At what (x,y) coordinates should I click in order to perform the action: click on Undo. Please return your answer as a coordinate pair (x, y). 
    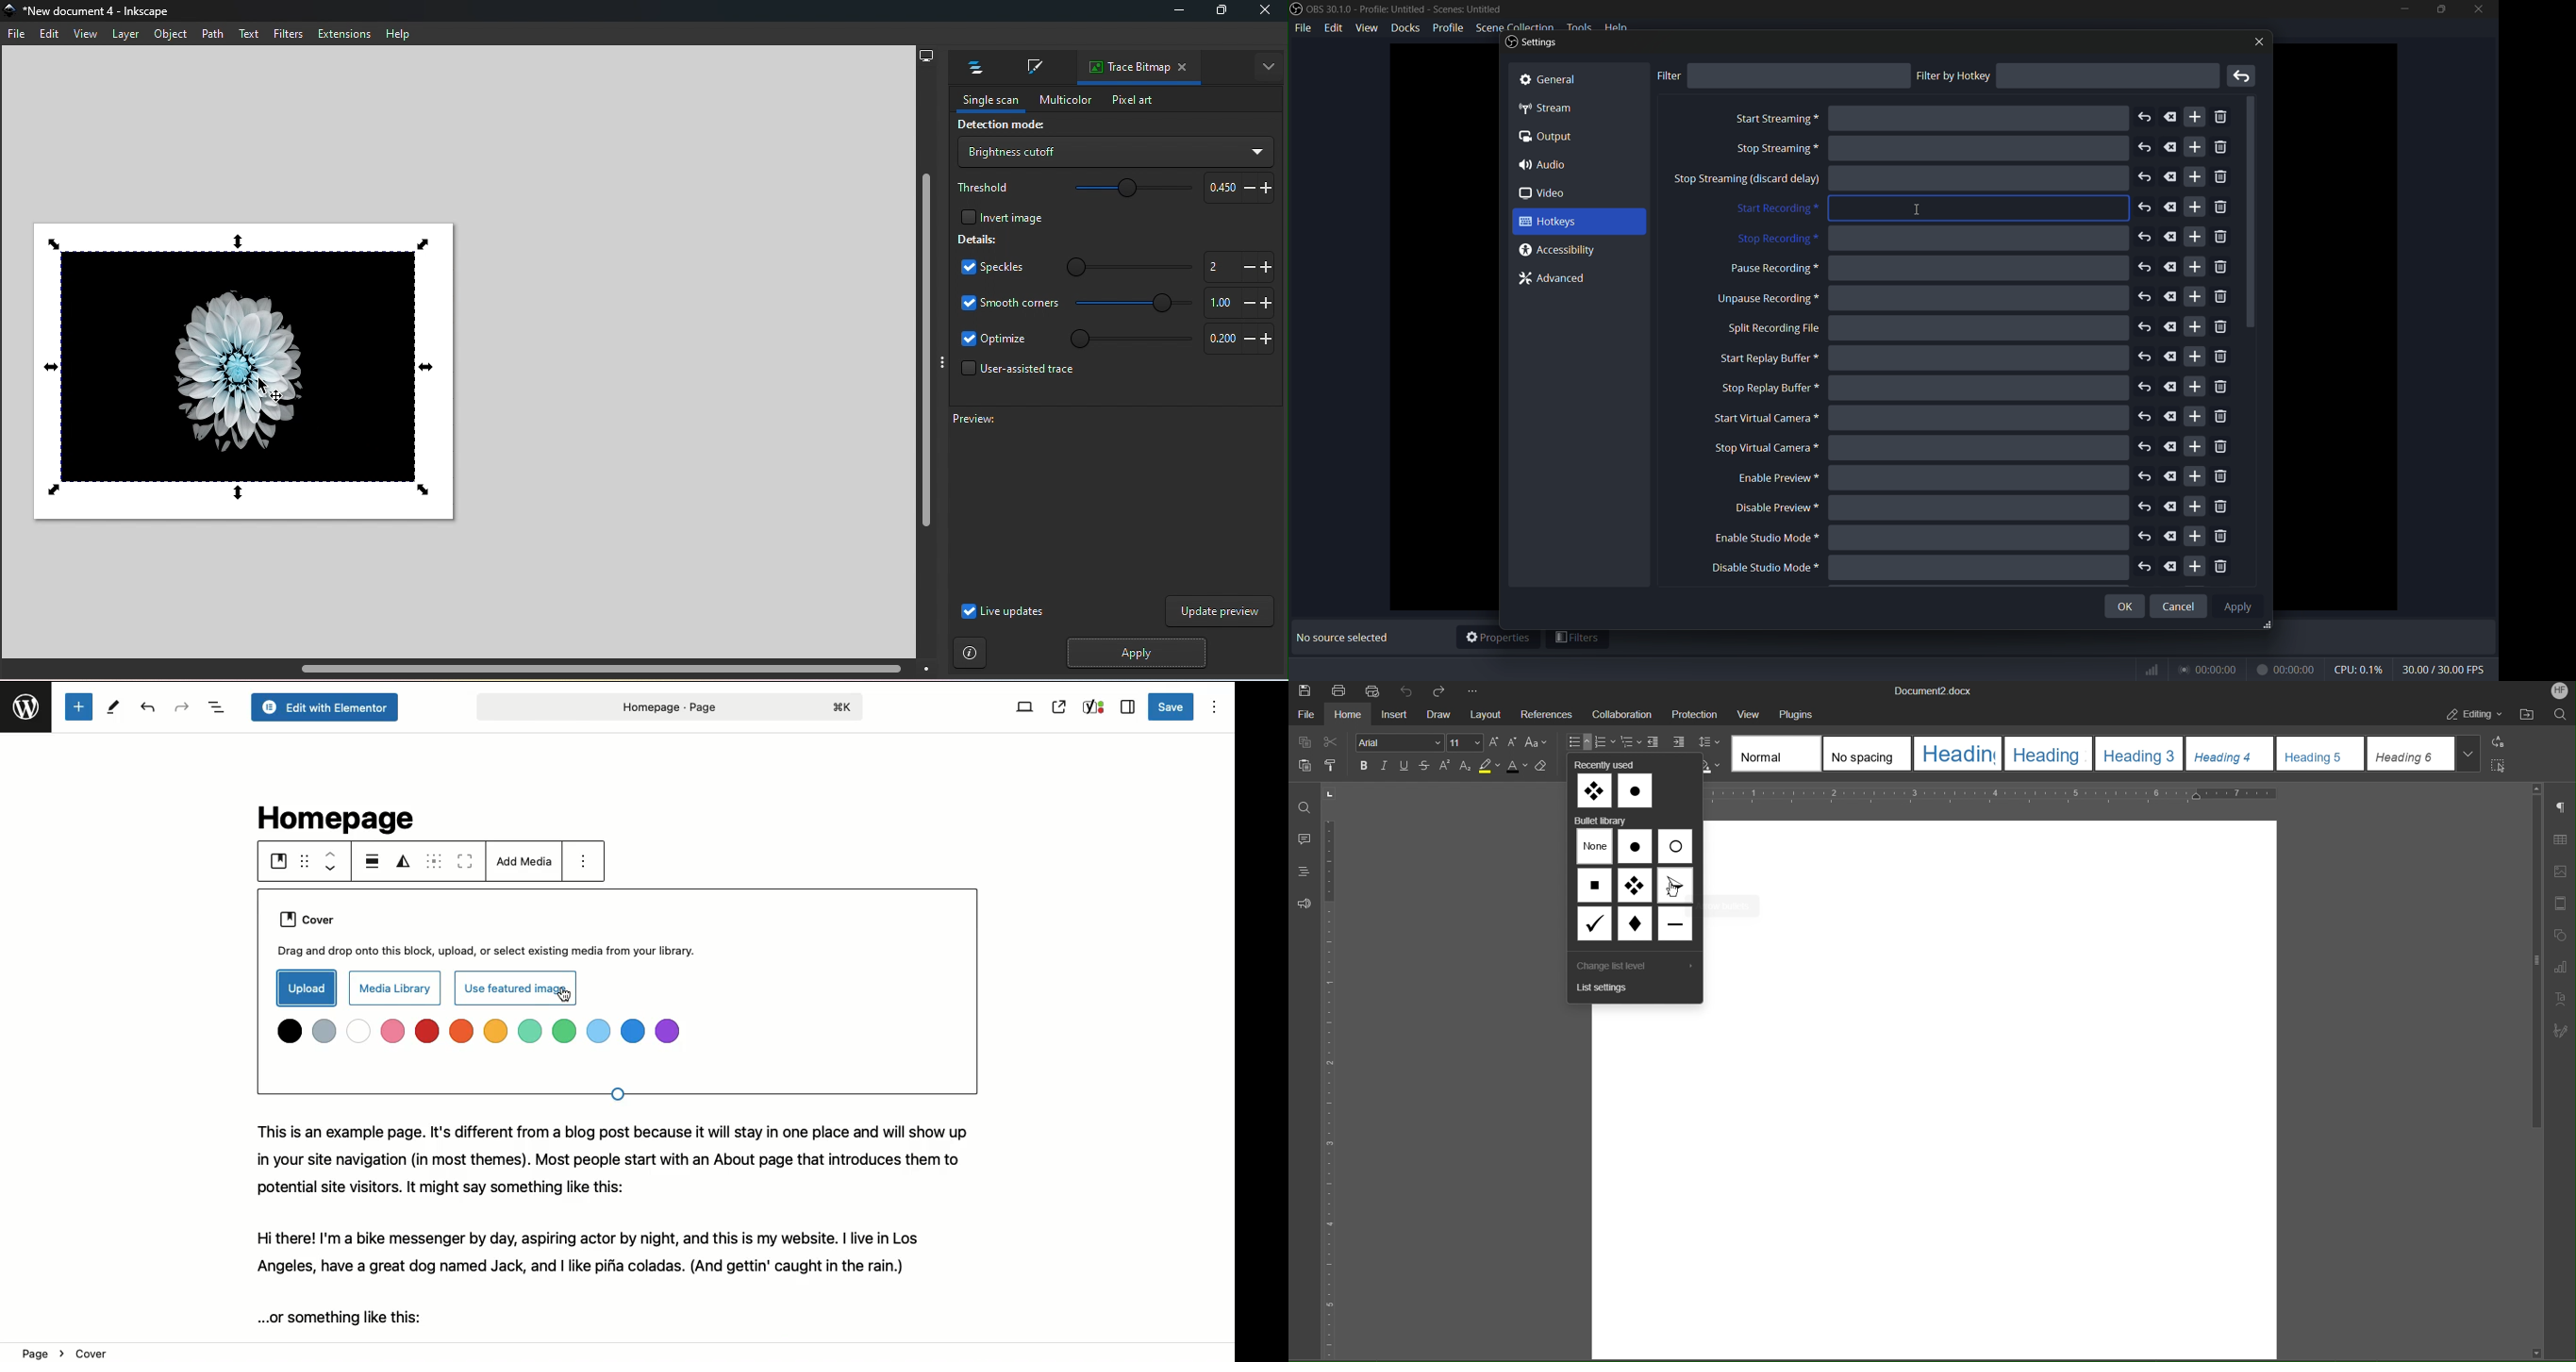
    Looking at the image, I should click on (1408, 693).